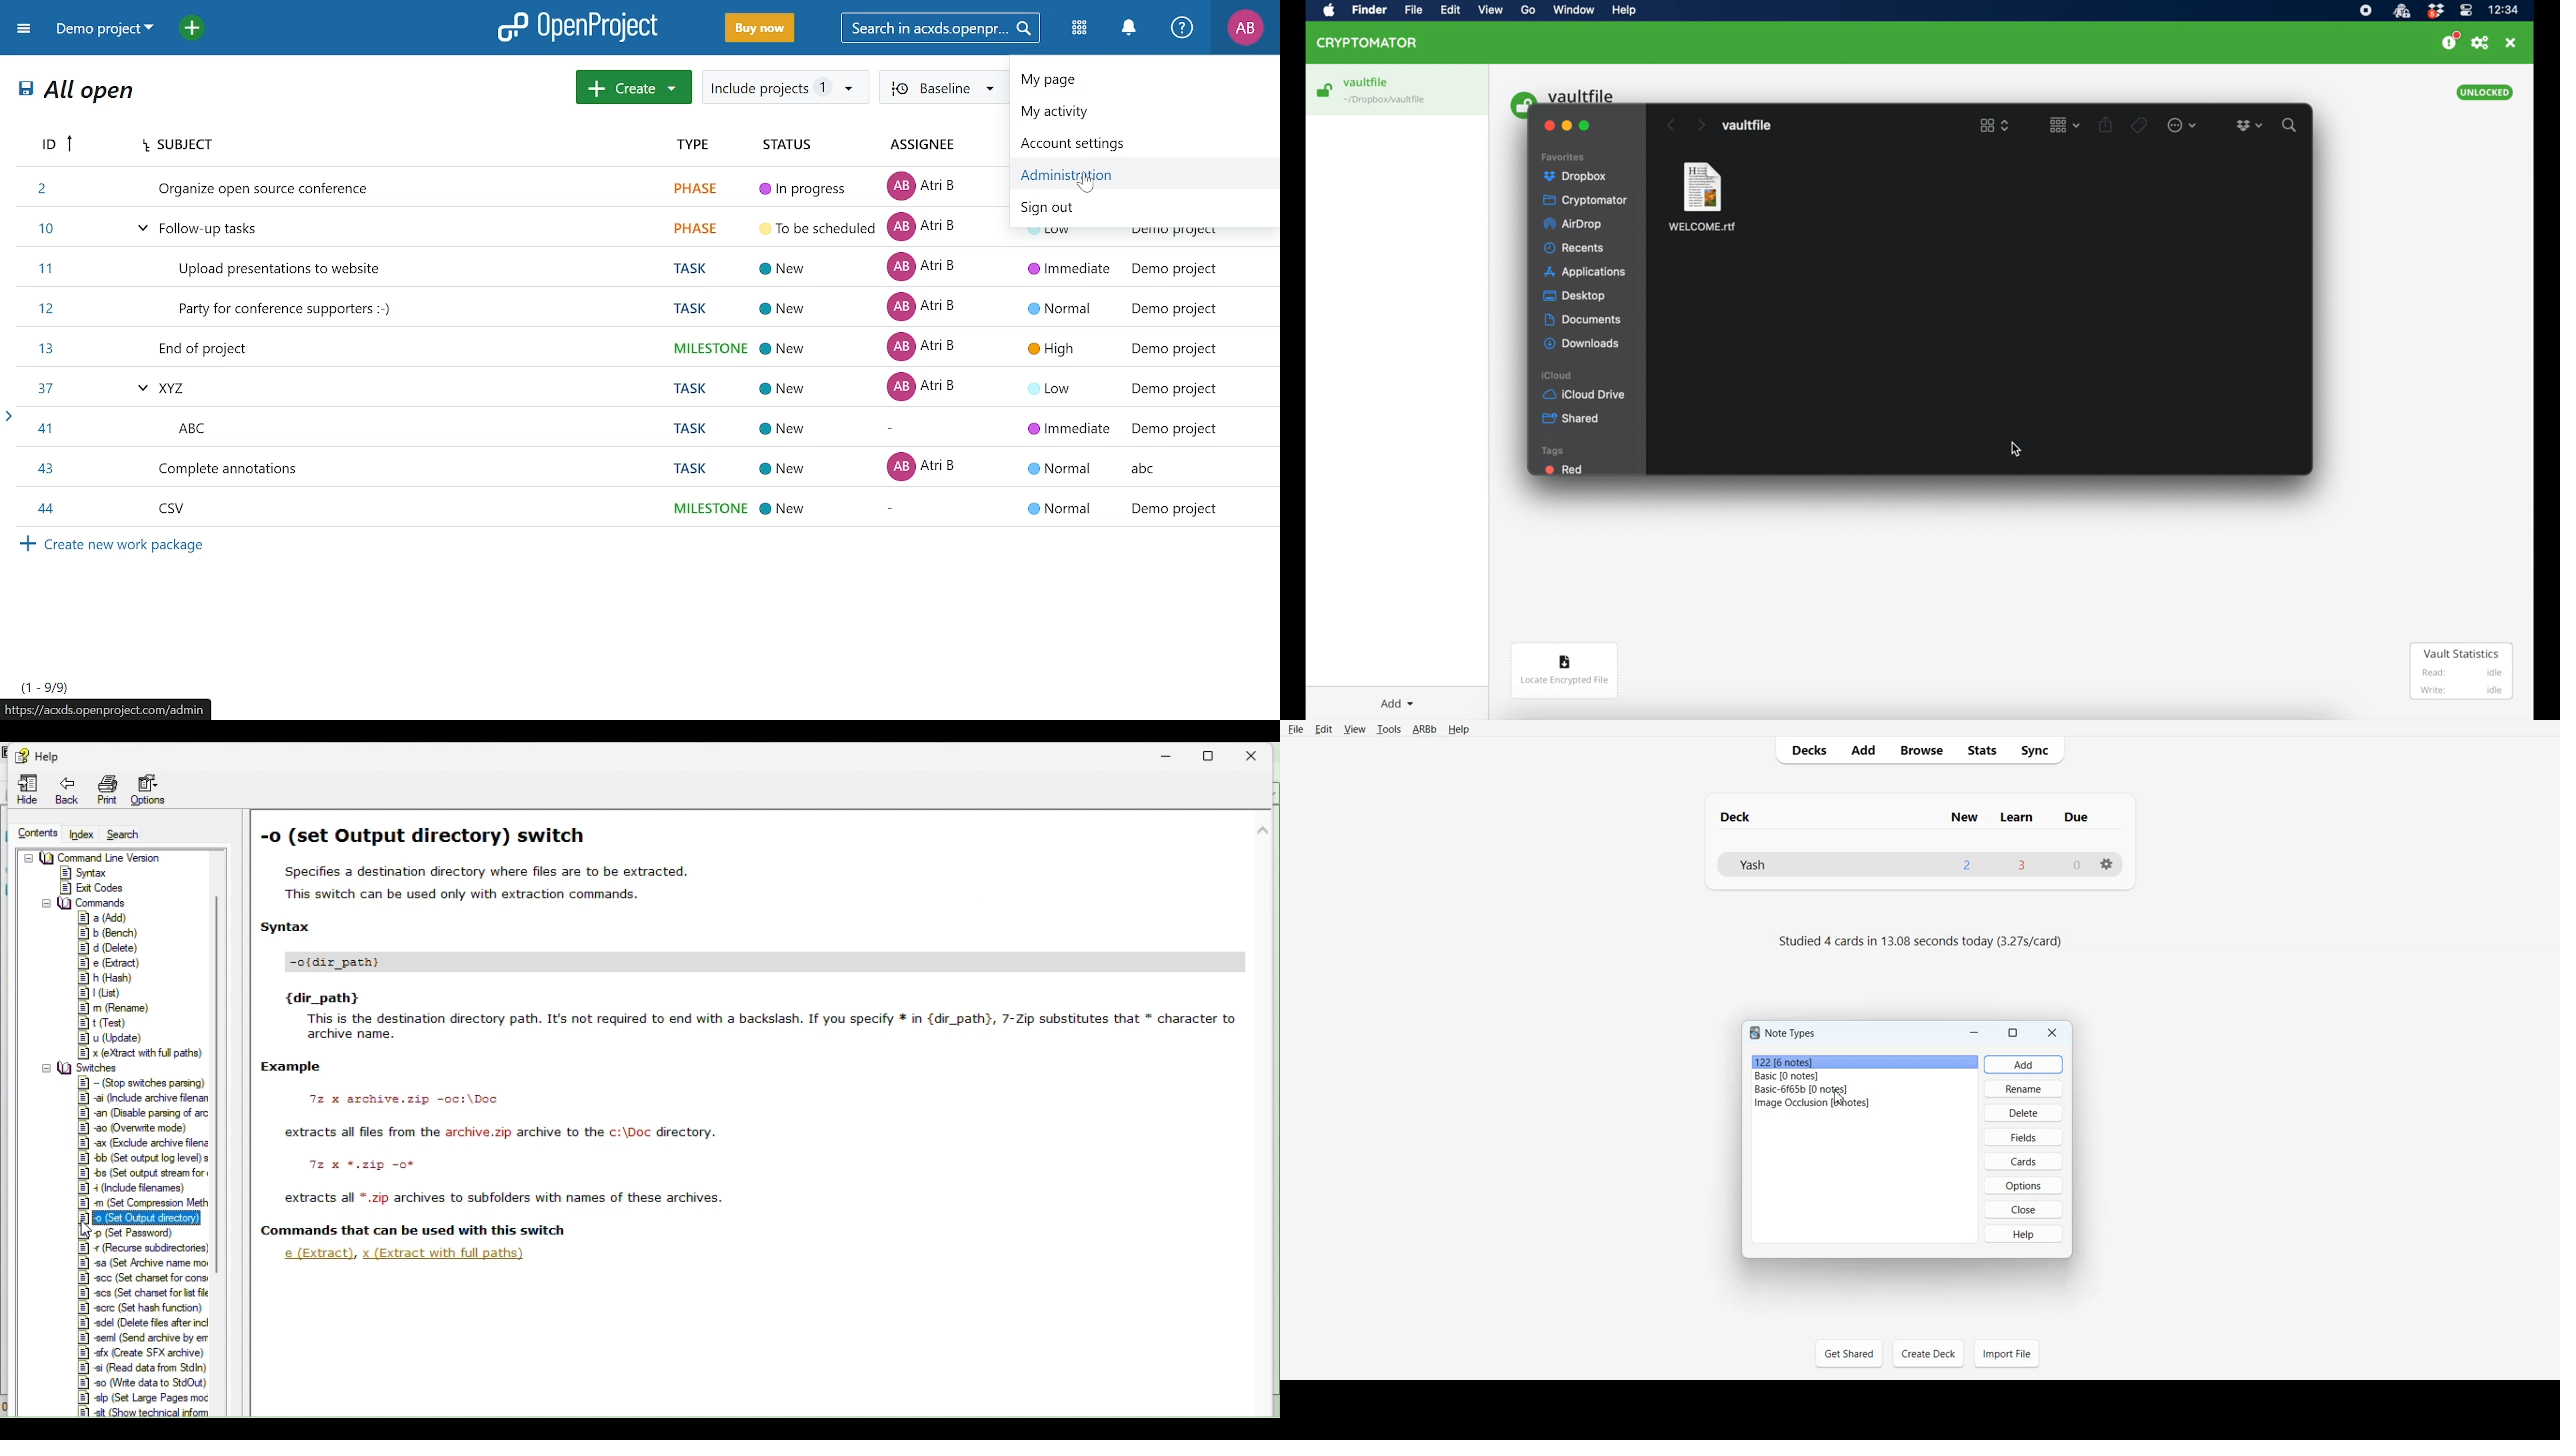 The width and height of the screenshot is (2576, 1456). I want to click on Large pages, so click(146, 1399).